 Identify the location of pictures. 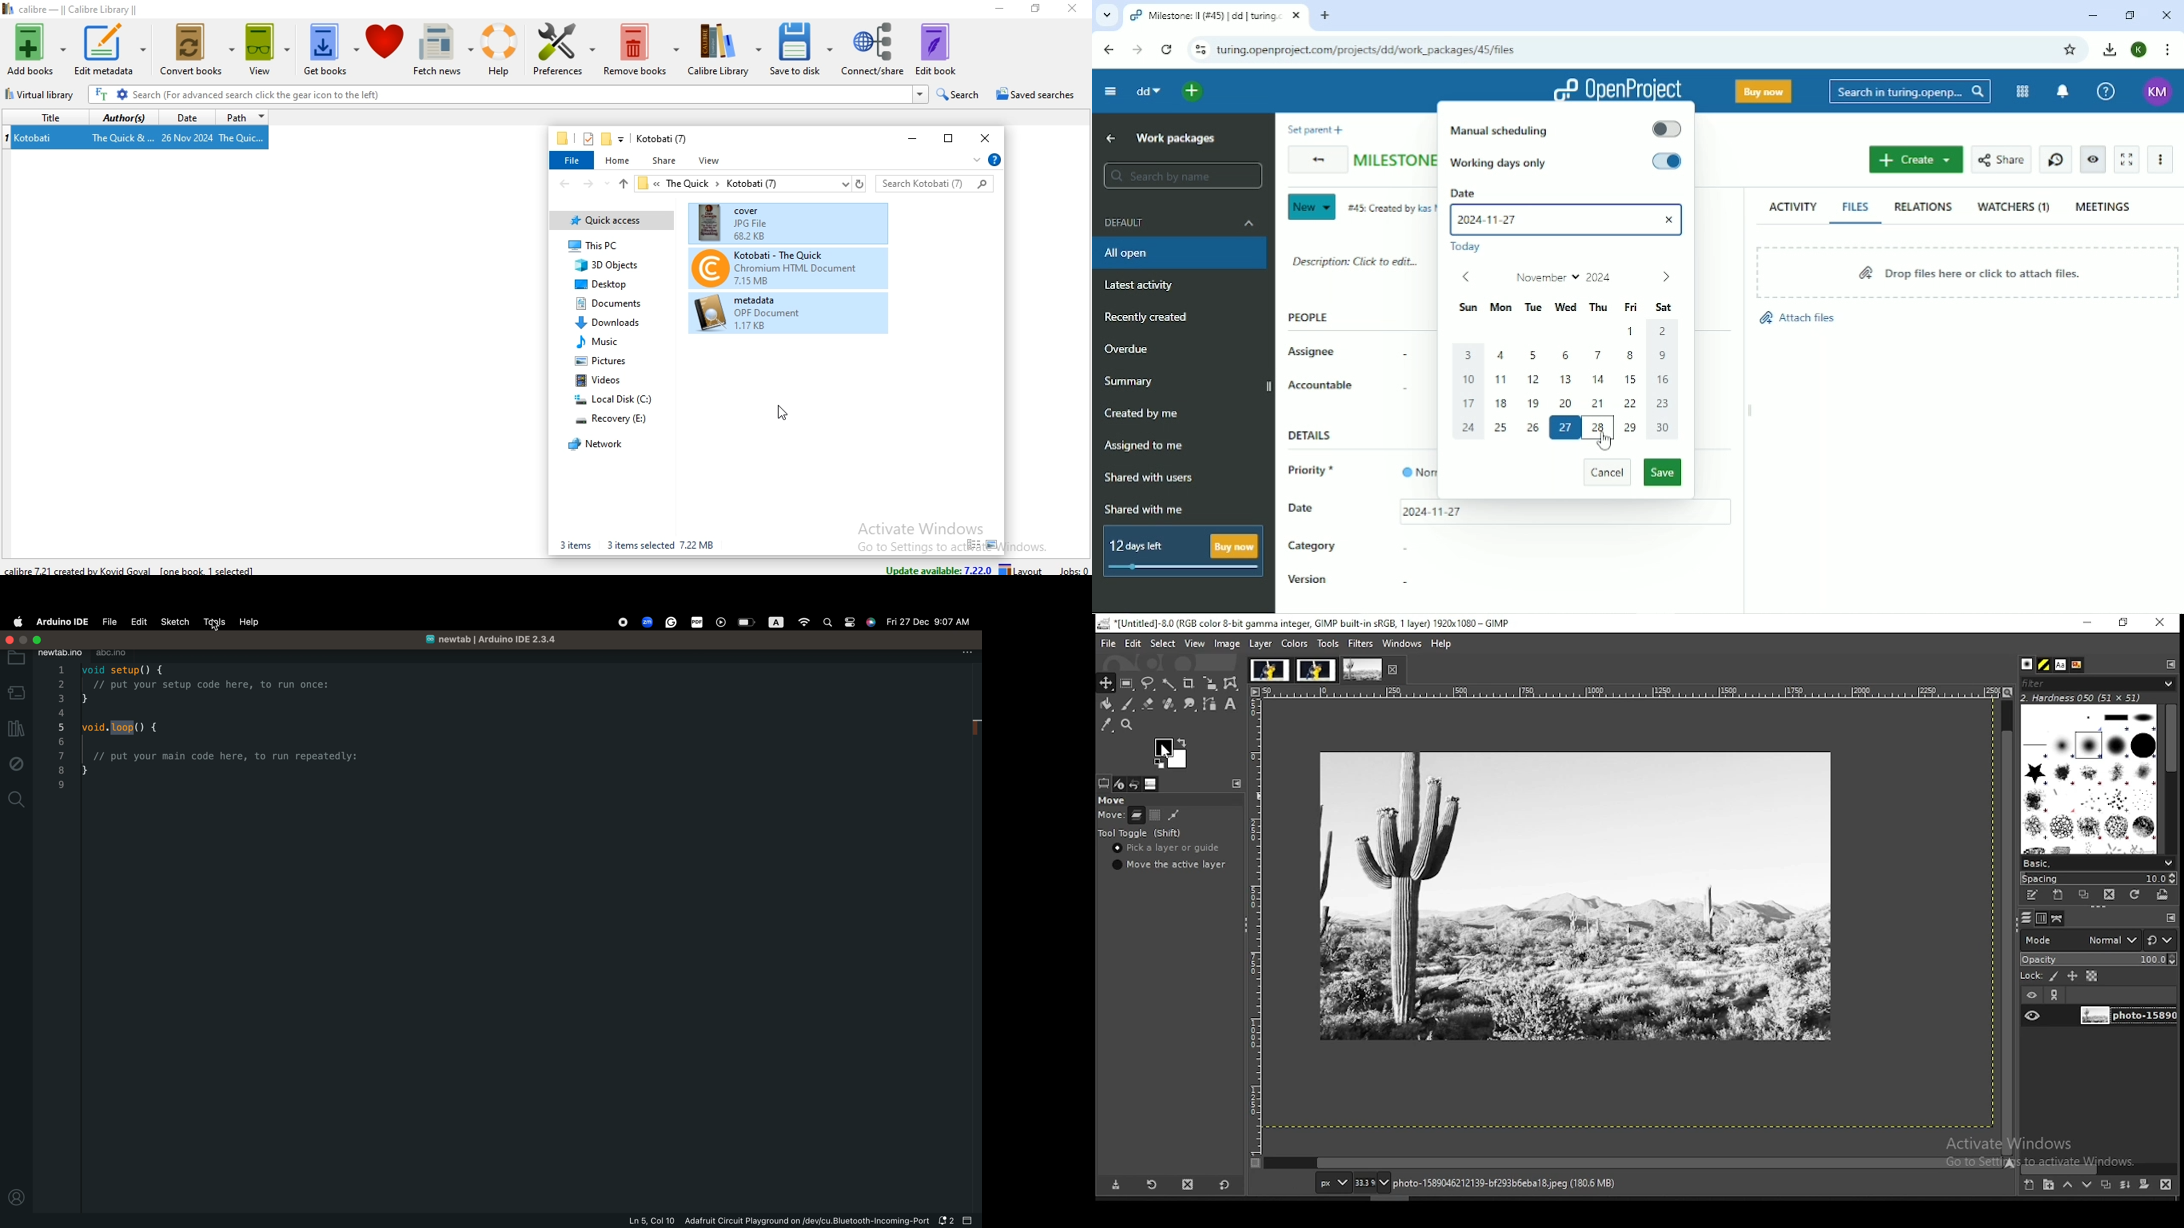
(601, 364).